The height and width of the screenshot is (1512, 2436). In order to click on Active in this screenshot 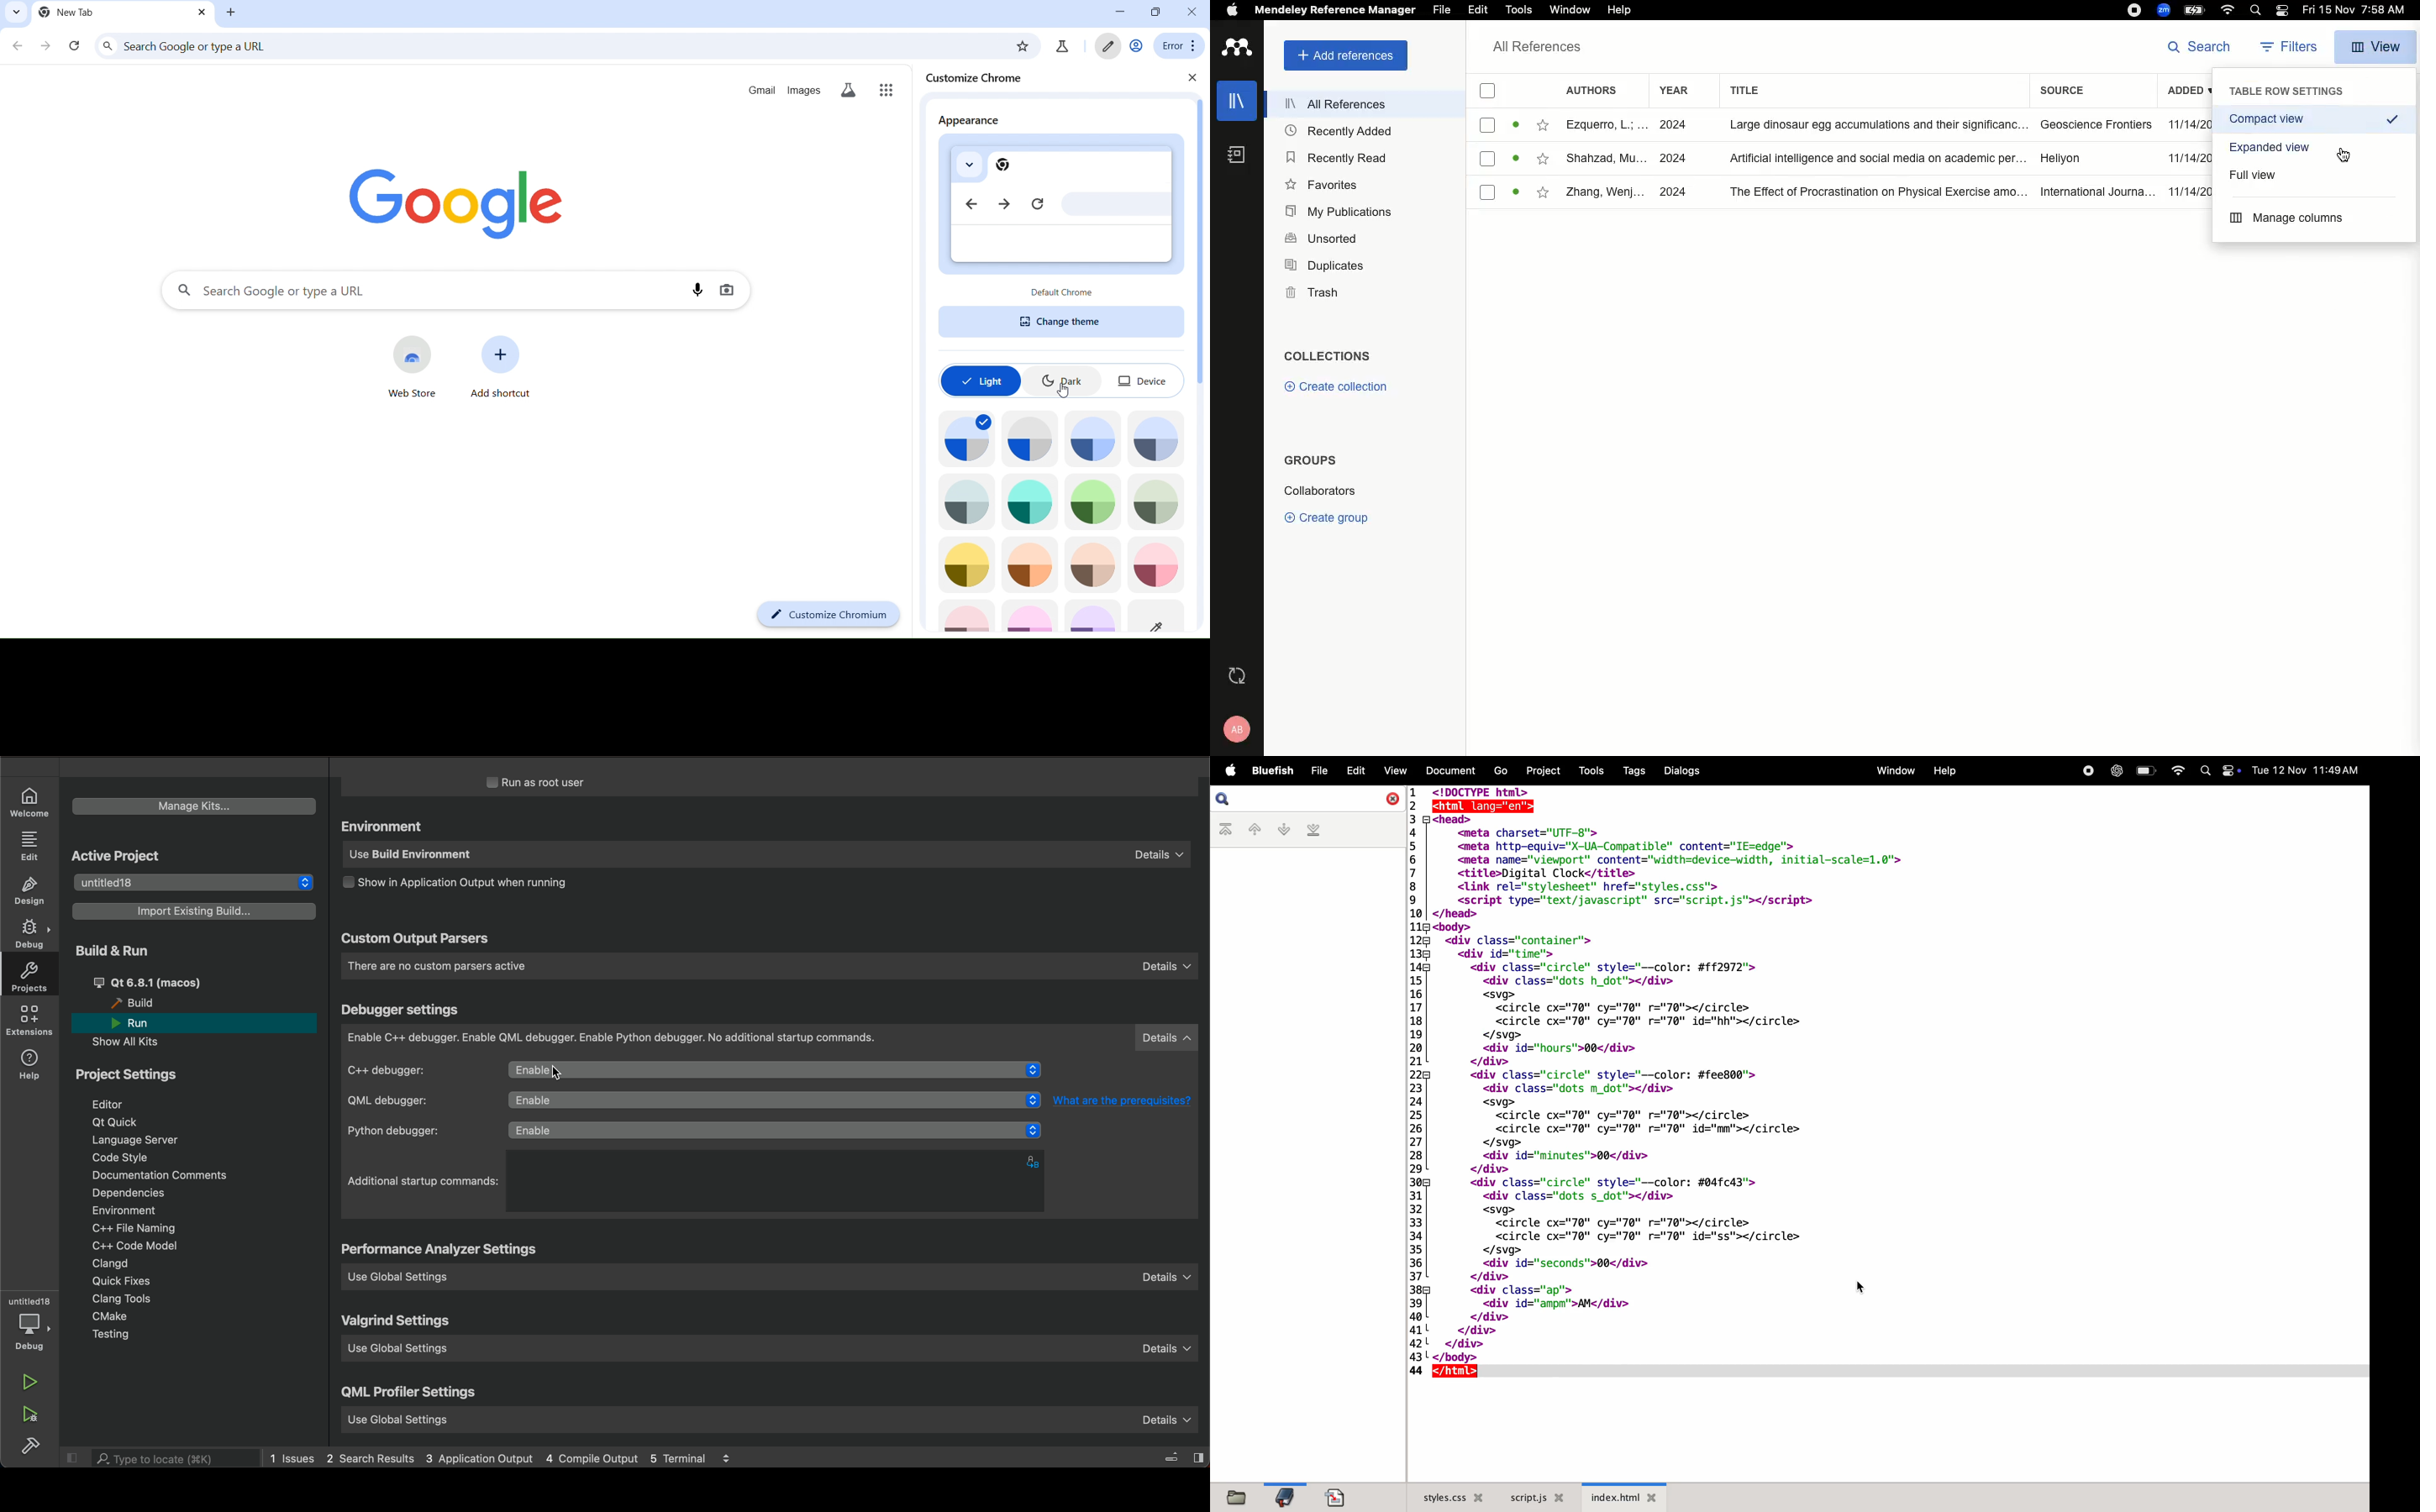, I will do `click(1517, 193)`.